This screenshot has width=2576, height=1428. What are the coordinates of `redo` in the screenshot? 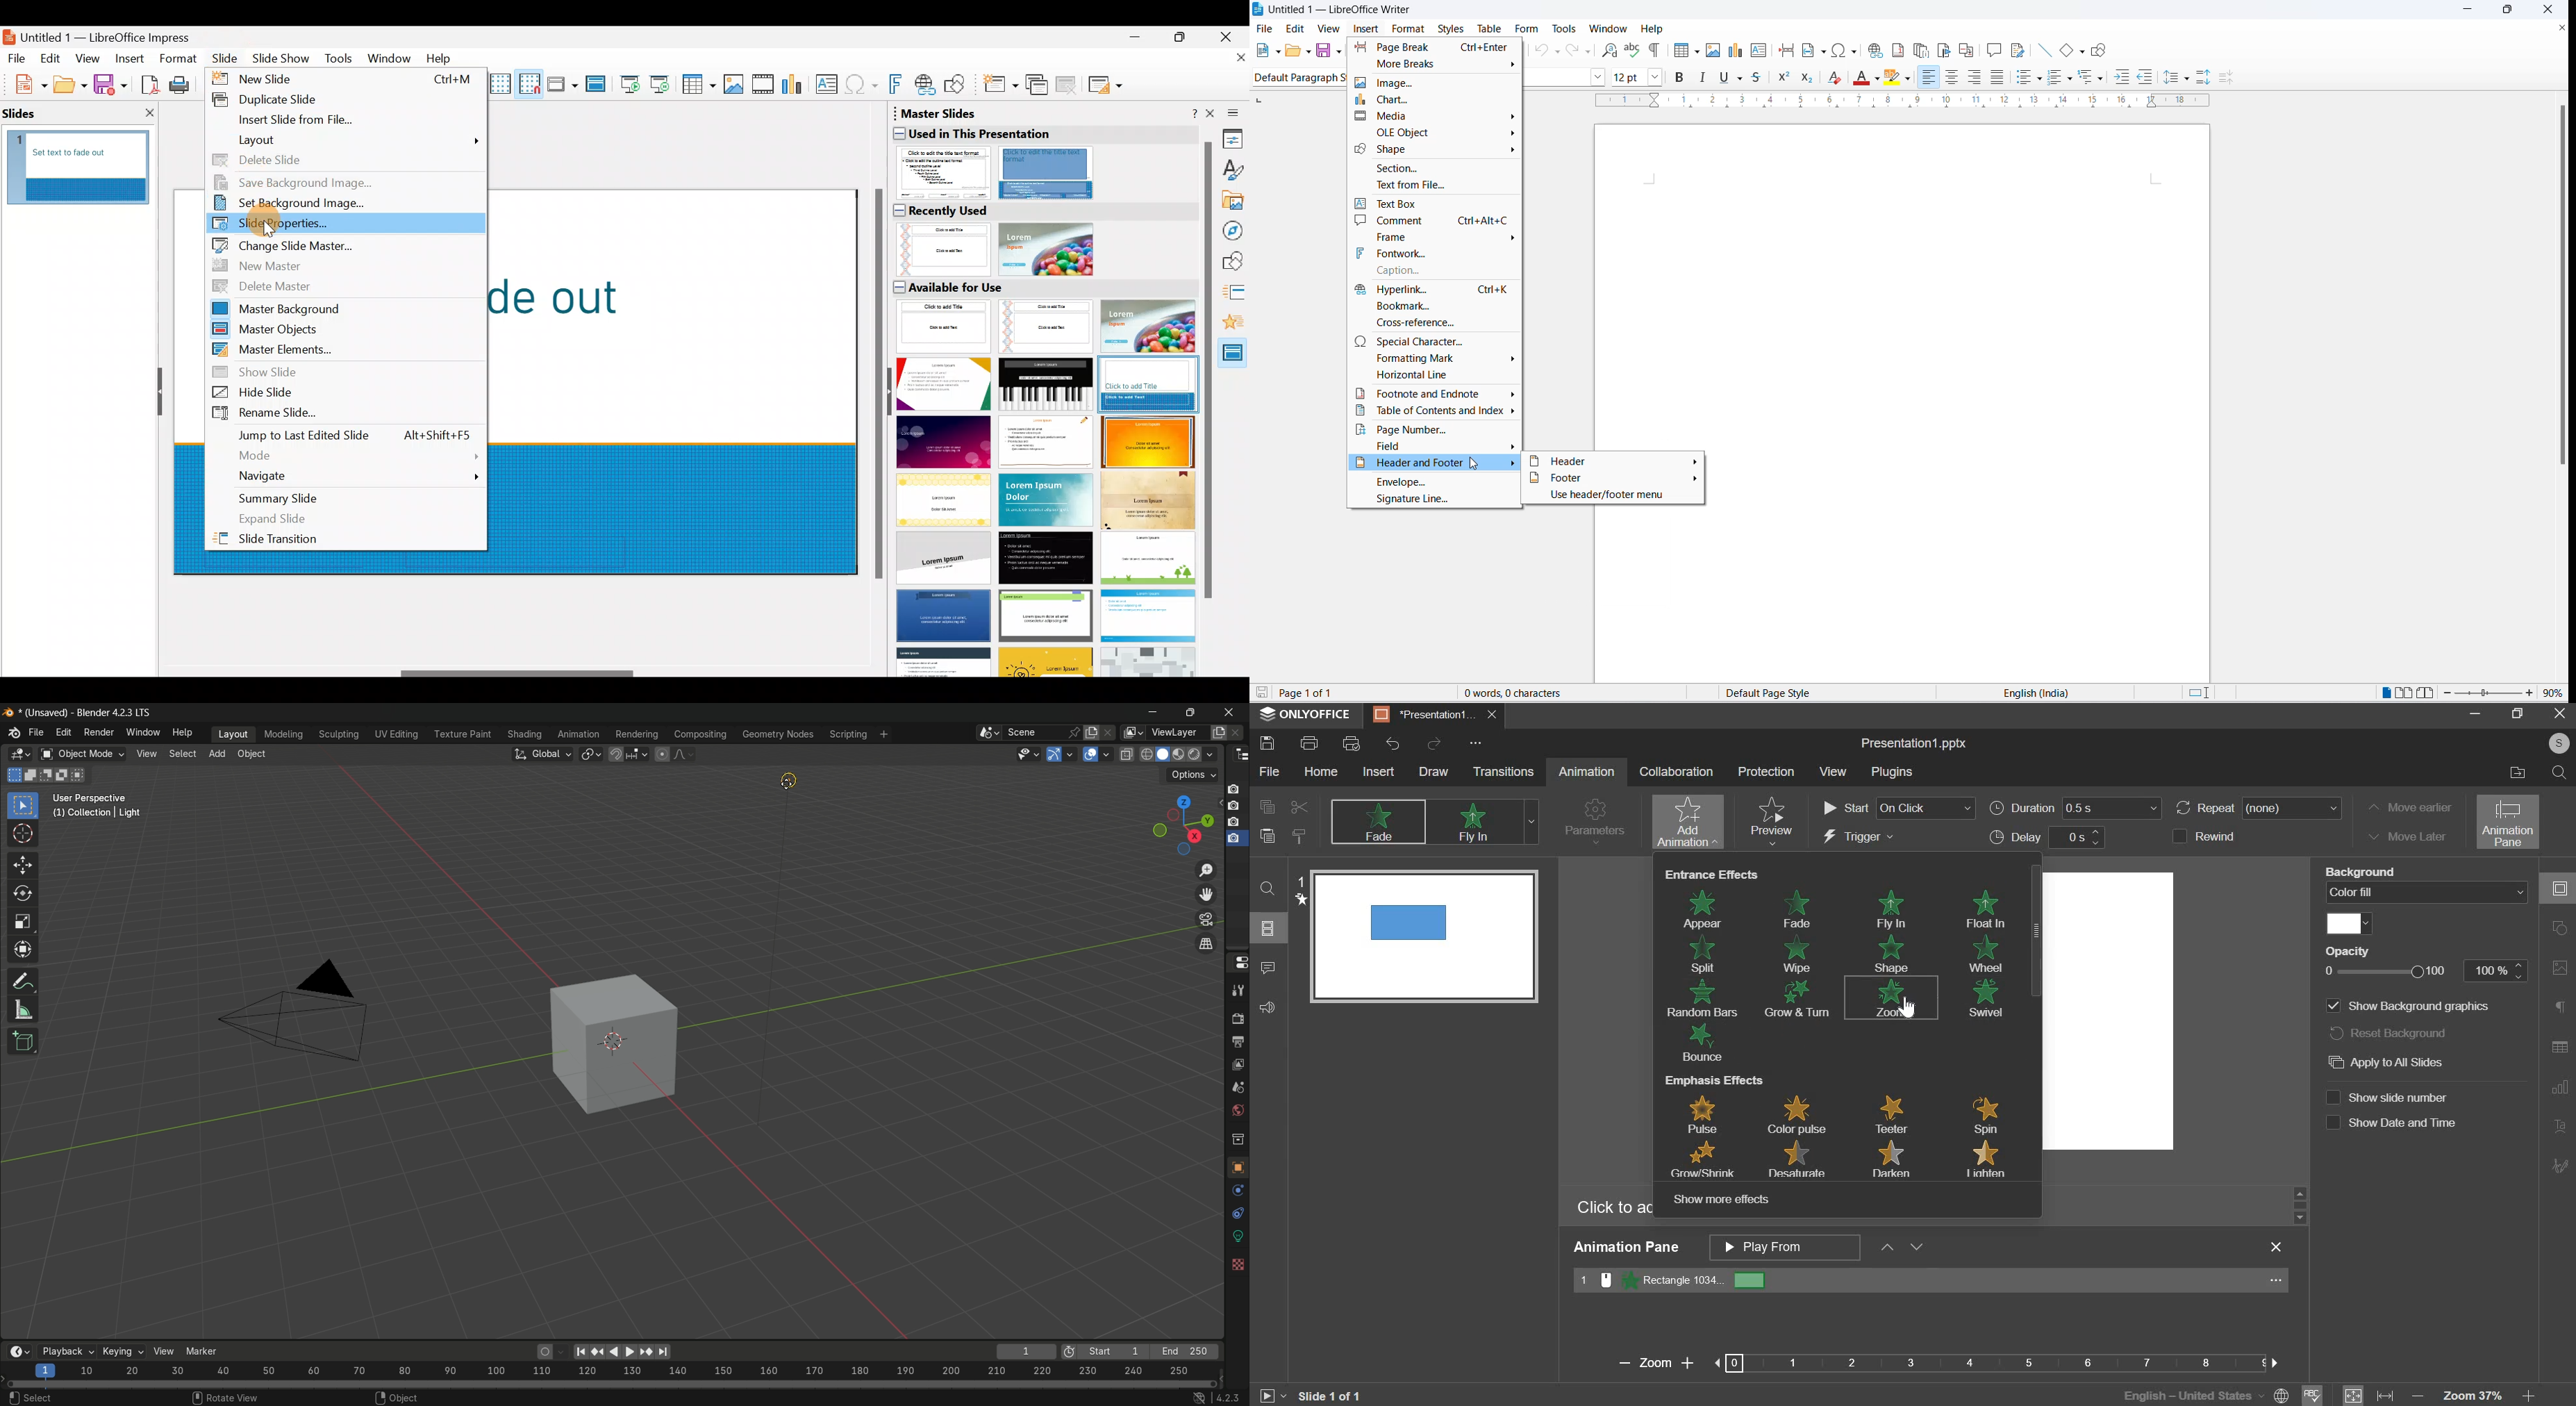 It's located at (1434, 744).